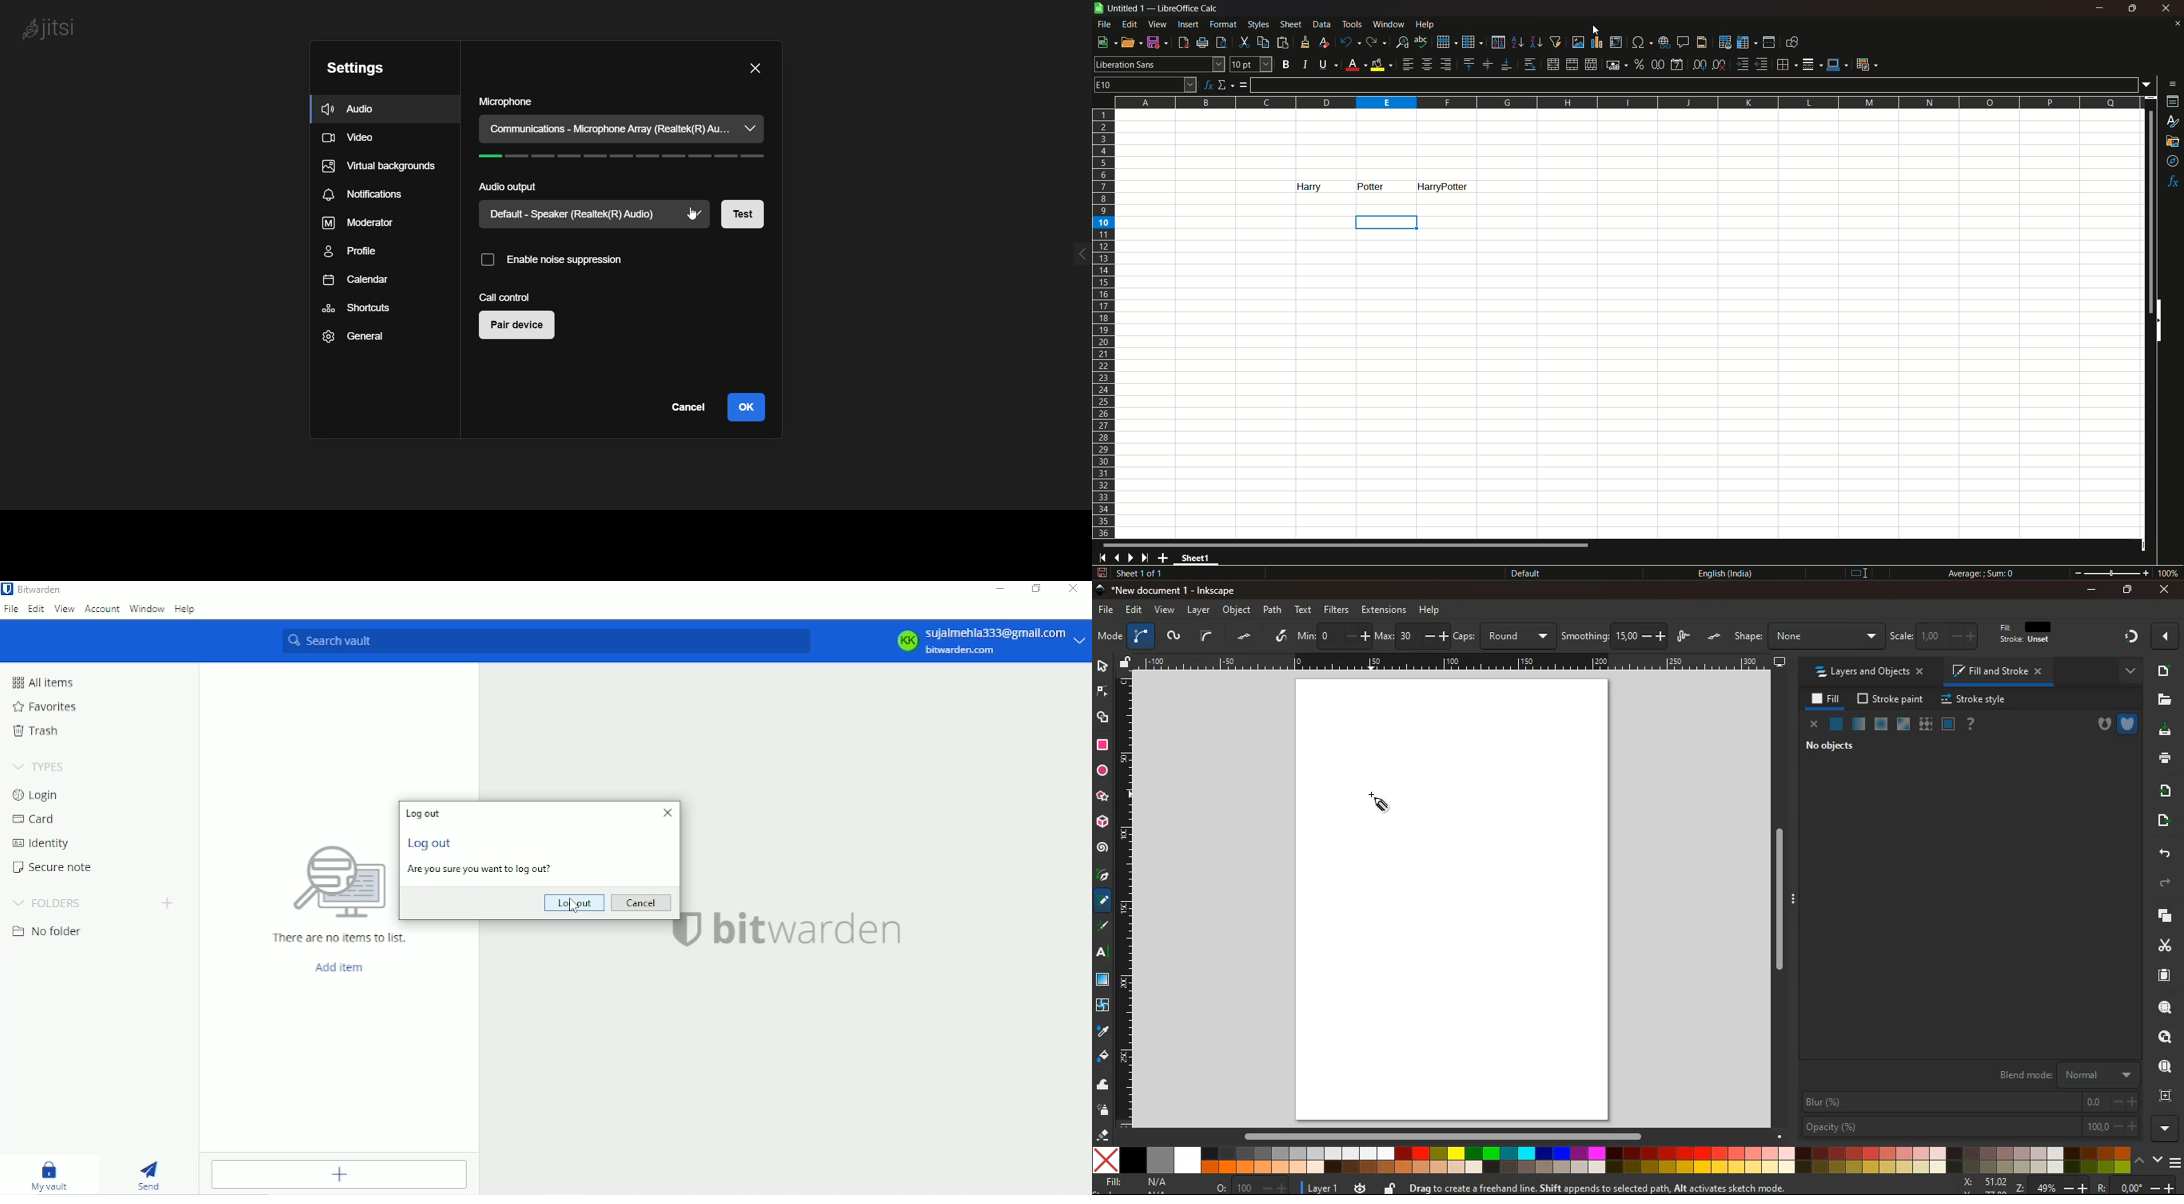 The image size is (2184, 1204). Describe the element at coordinates (1724, 43) in the screenshot. I see `define print area` at that location.